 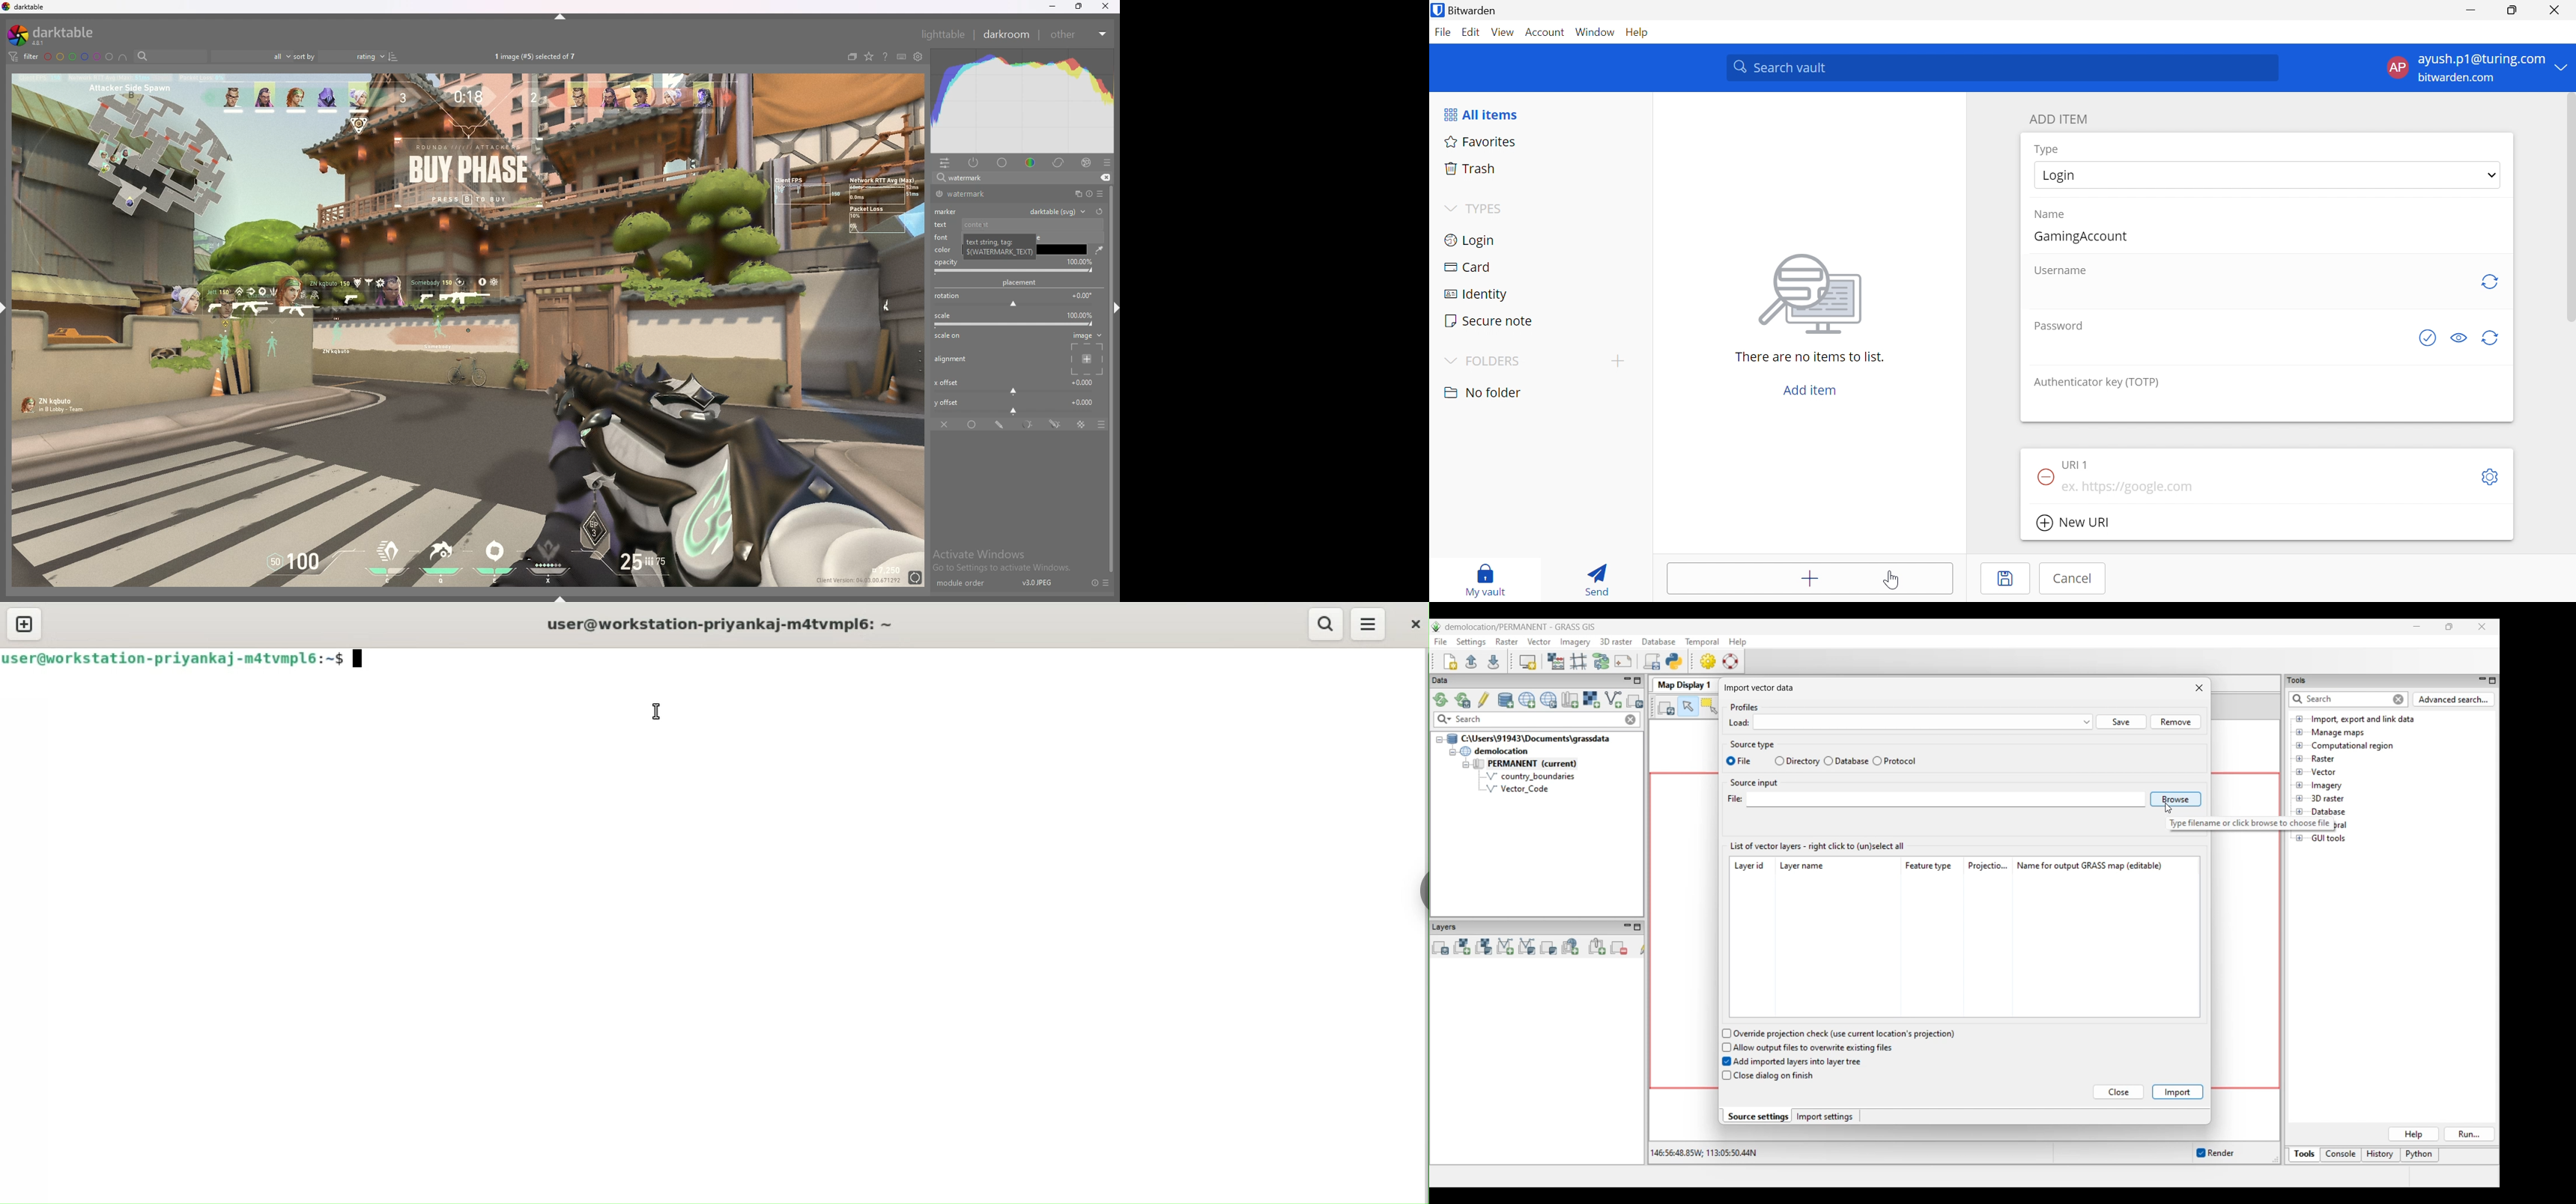 I want to click on Card, so click(x=1469, y=268).